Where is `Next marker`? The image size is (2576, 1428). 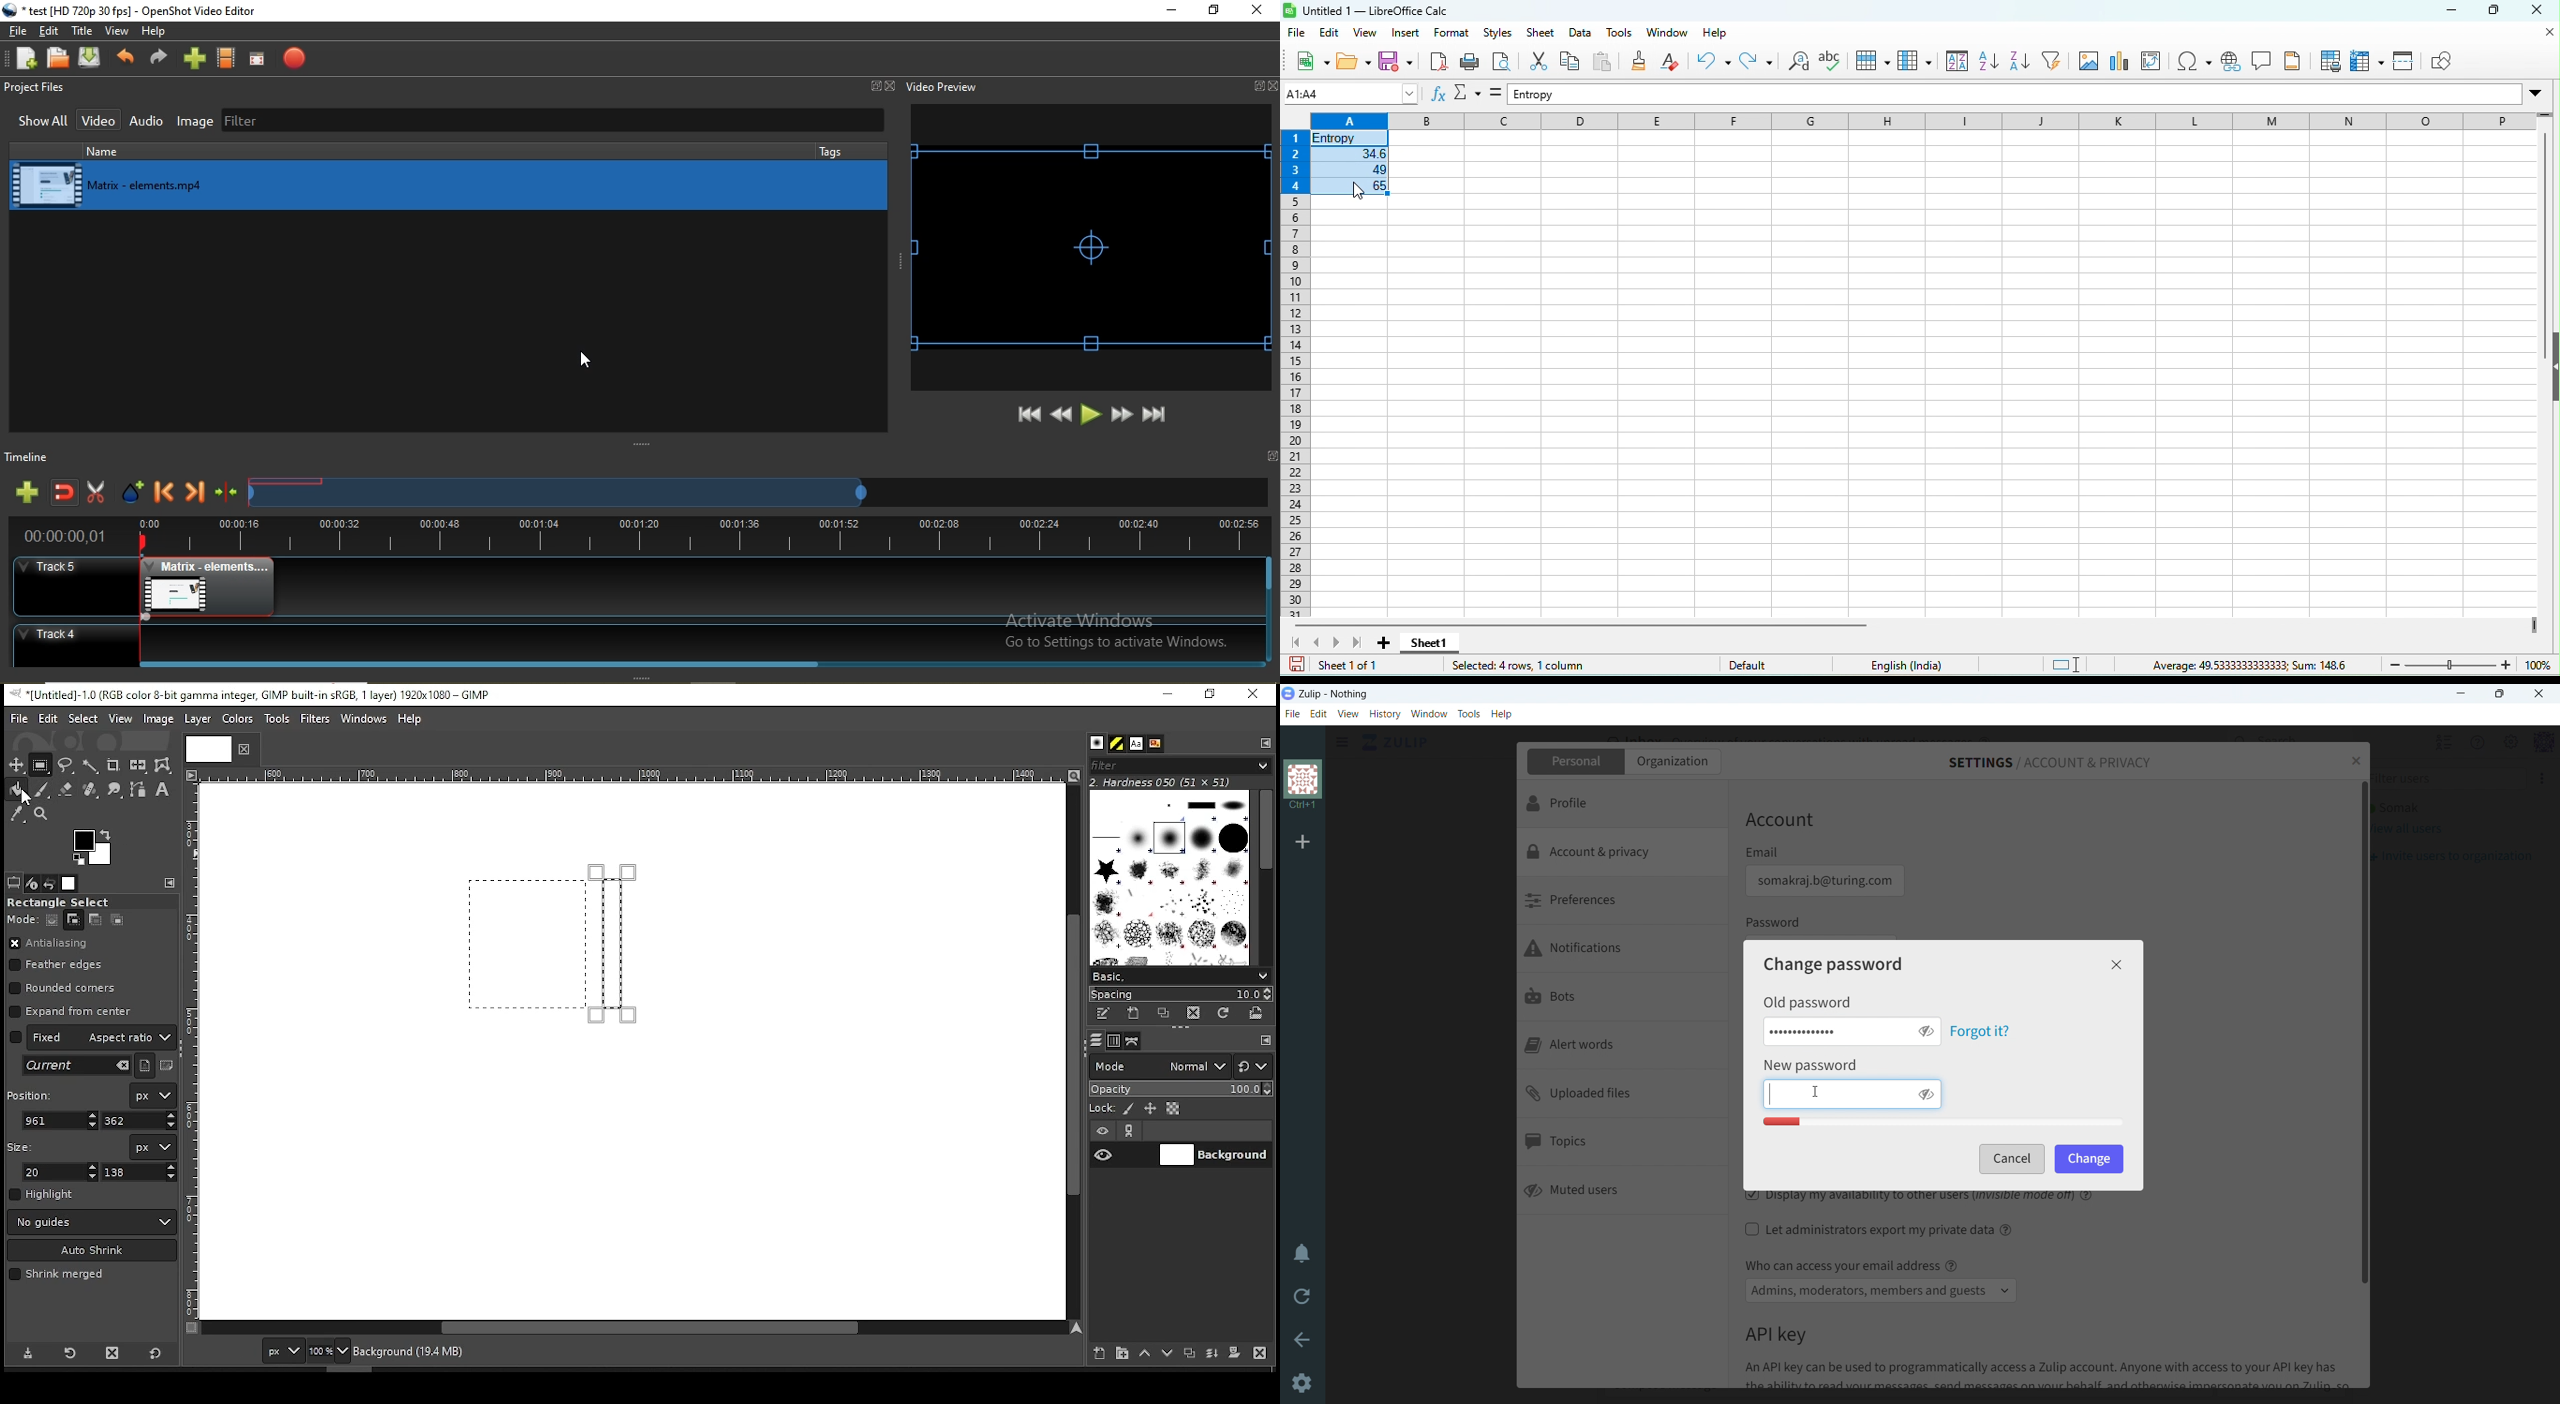 Next marker is located at coordinates (198, 496).